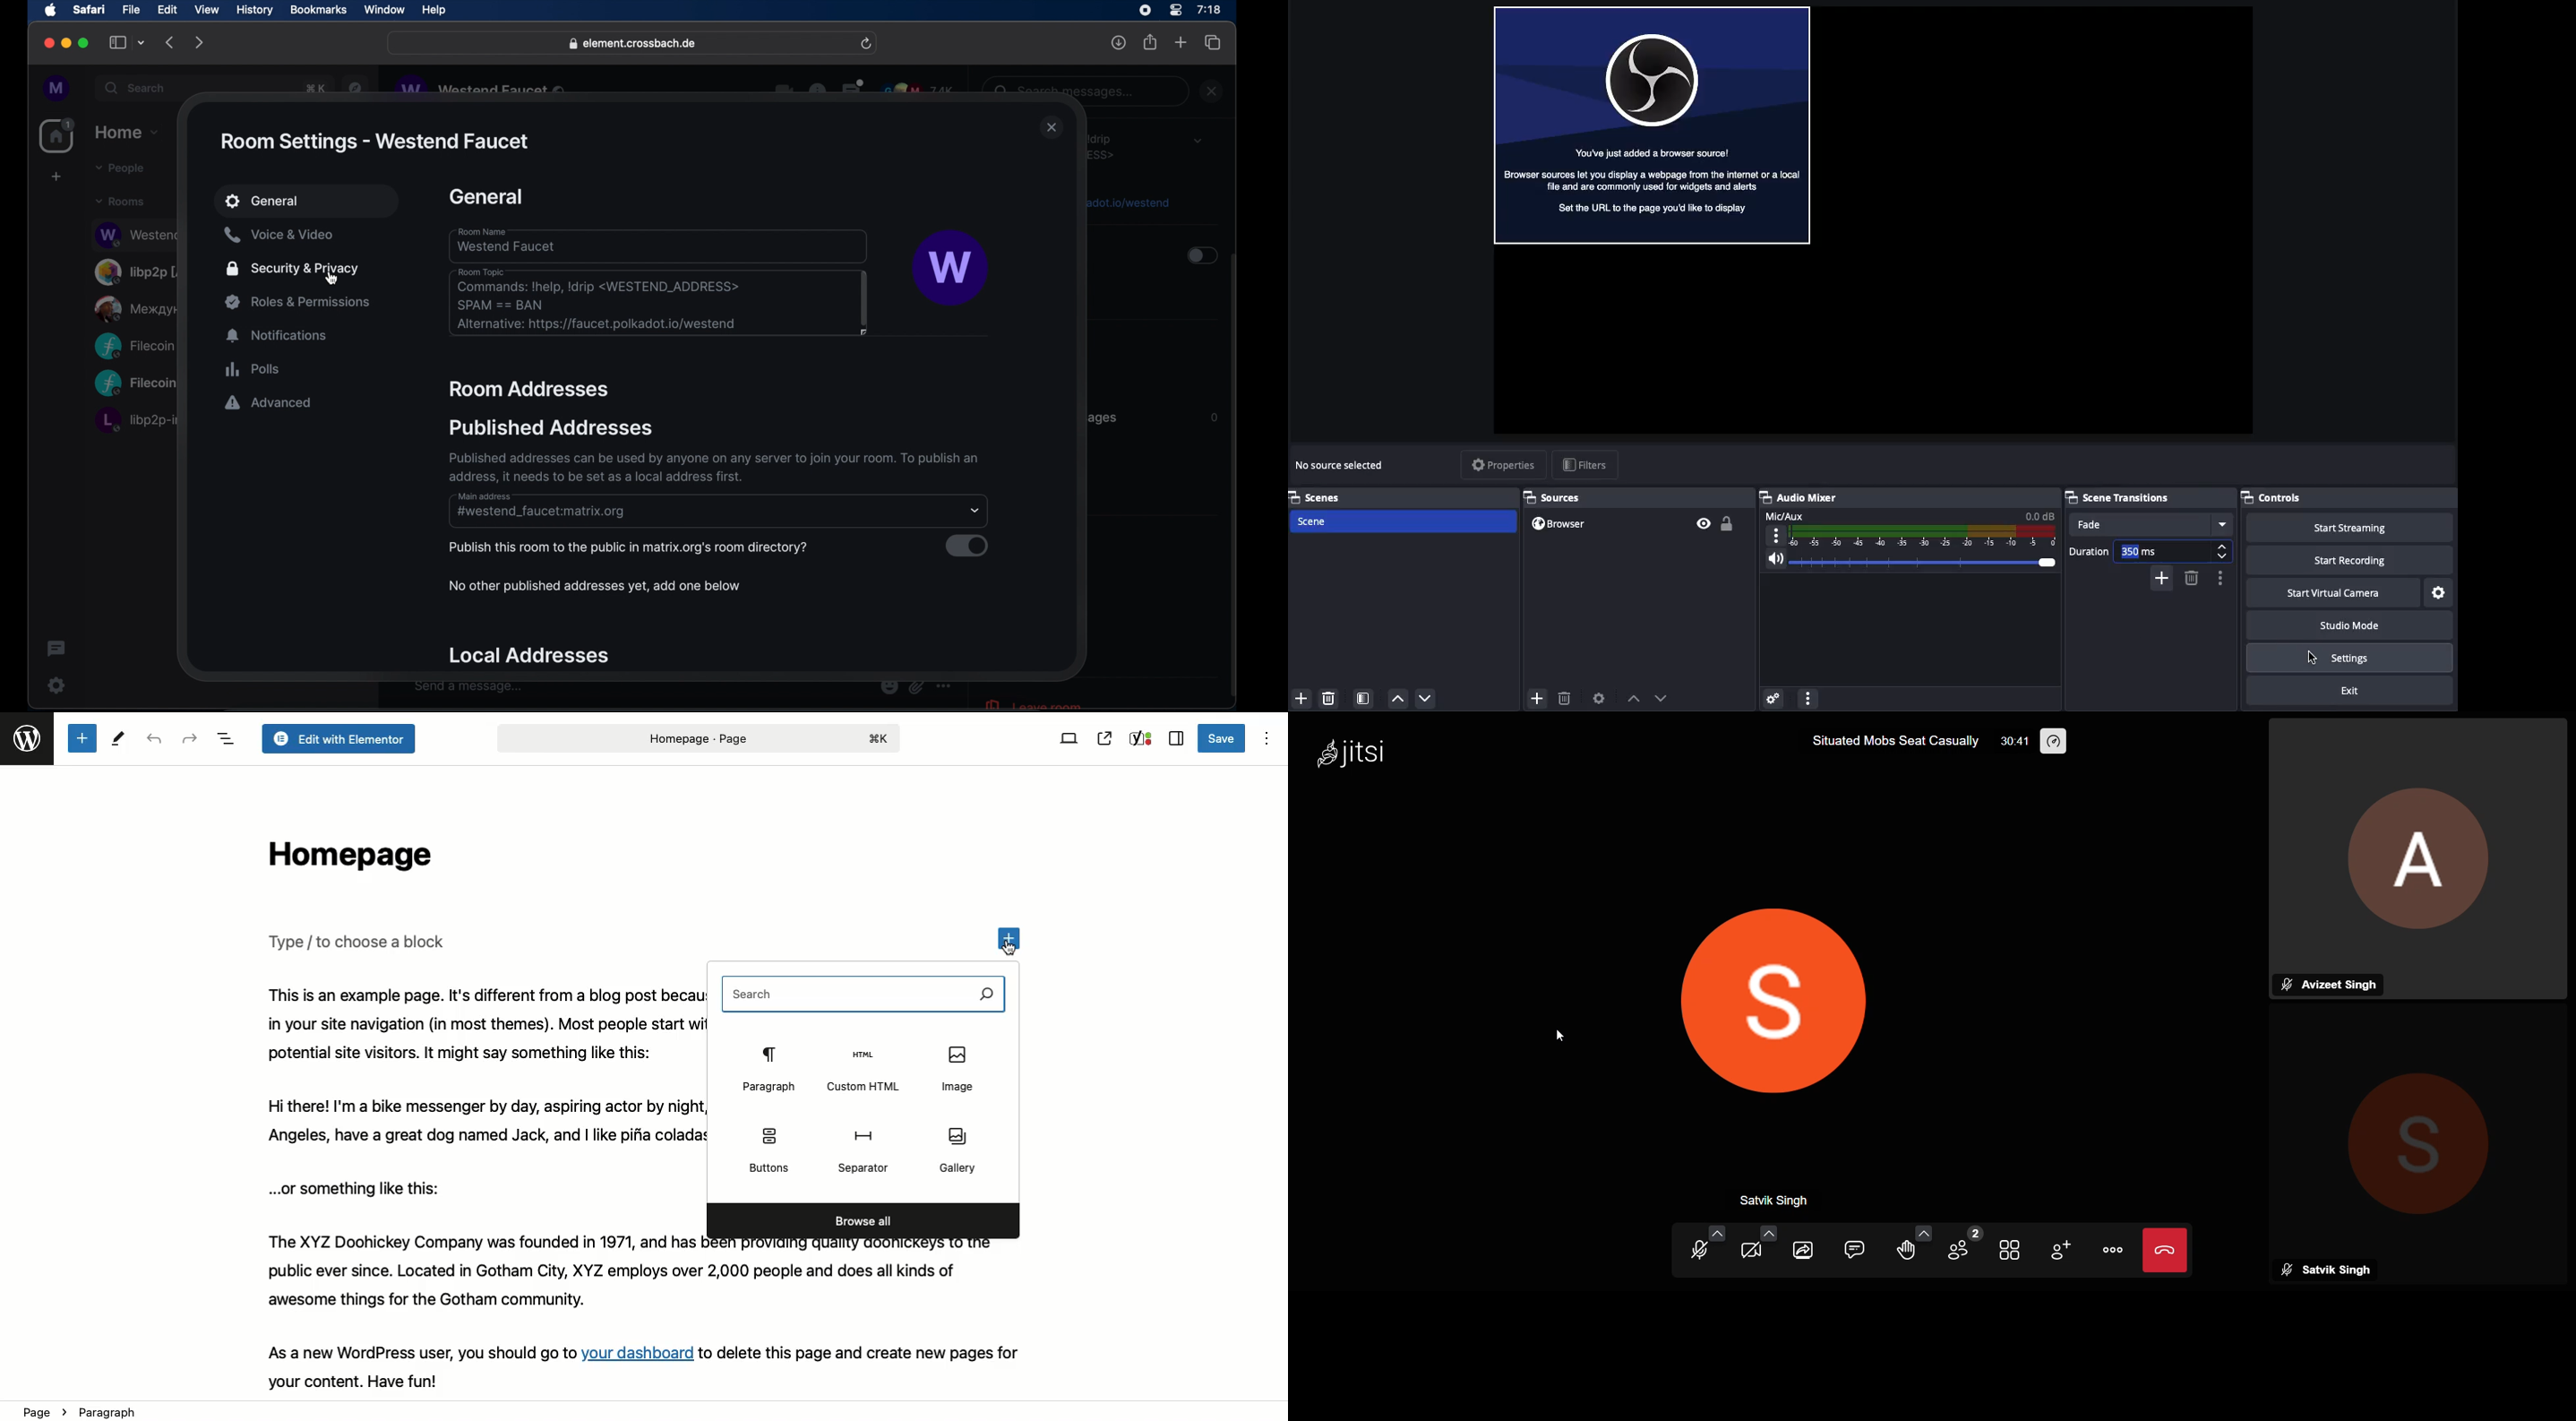  Describe the element at coordinates (1909, 559) in the screenshot. I see `Volume` at that location.